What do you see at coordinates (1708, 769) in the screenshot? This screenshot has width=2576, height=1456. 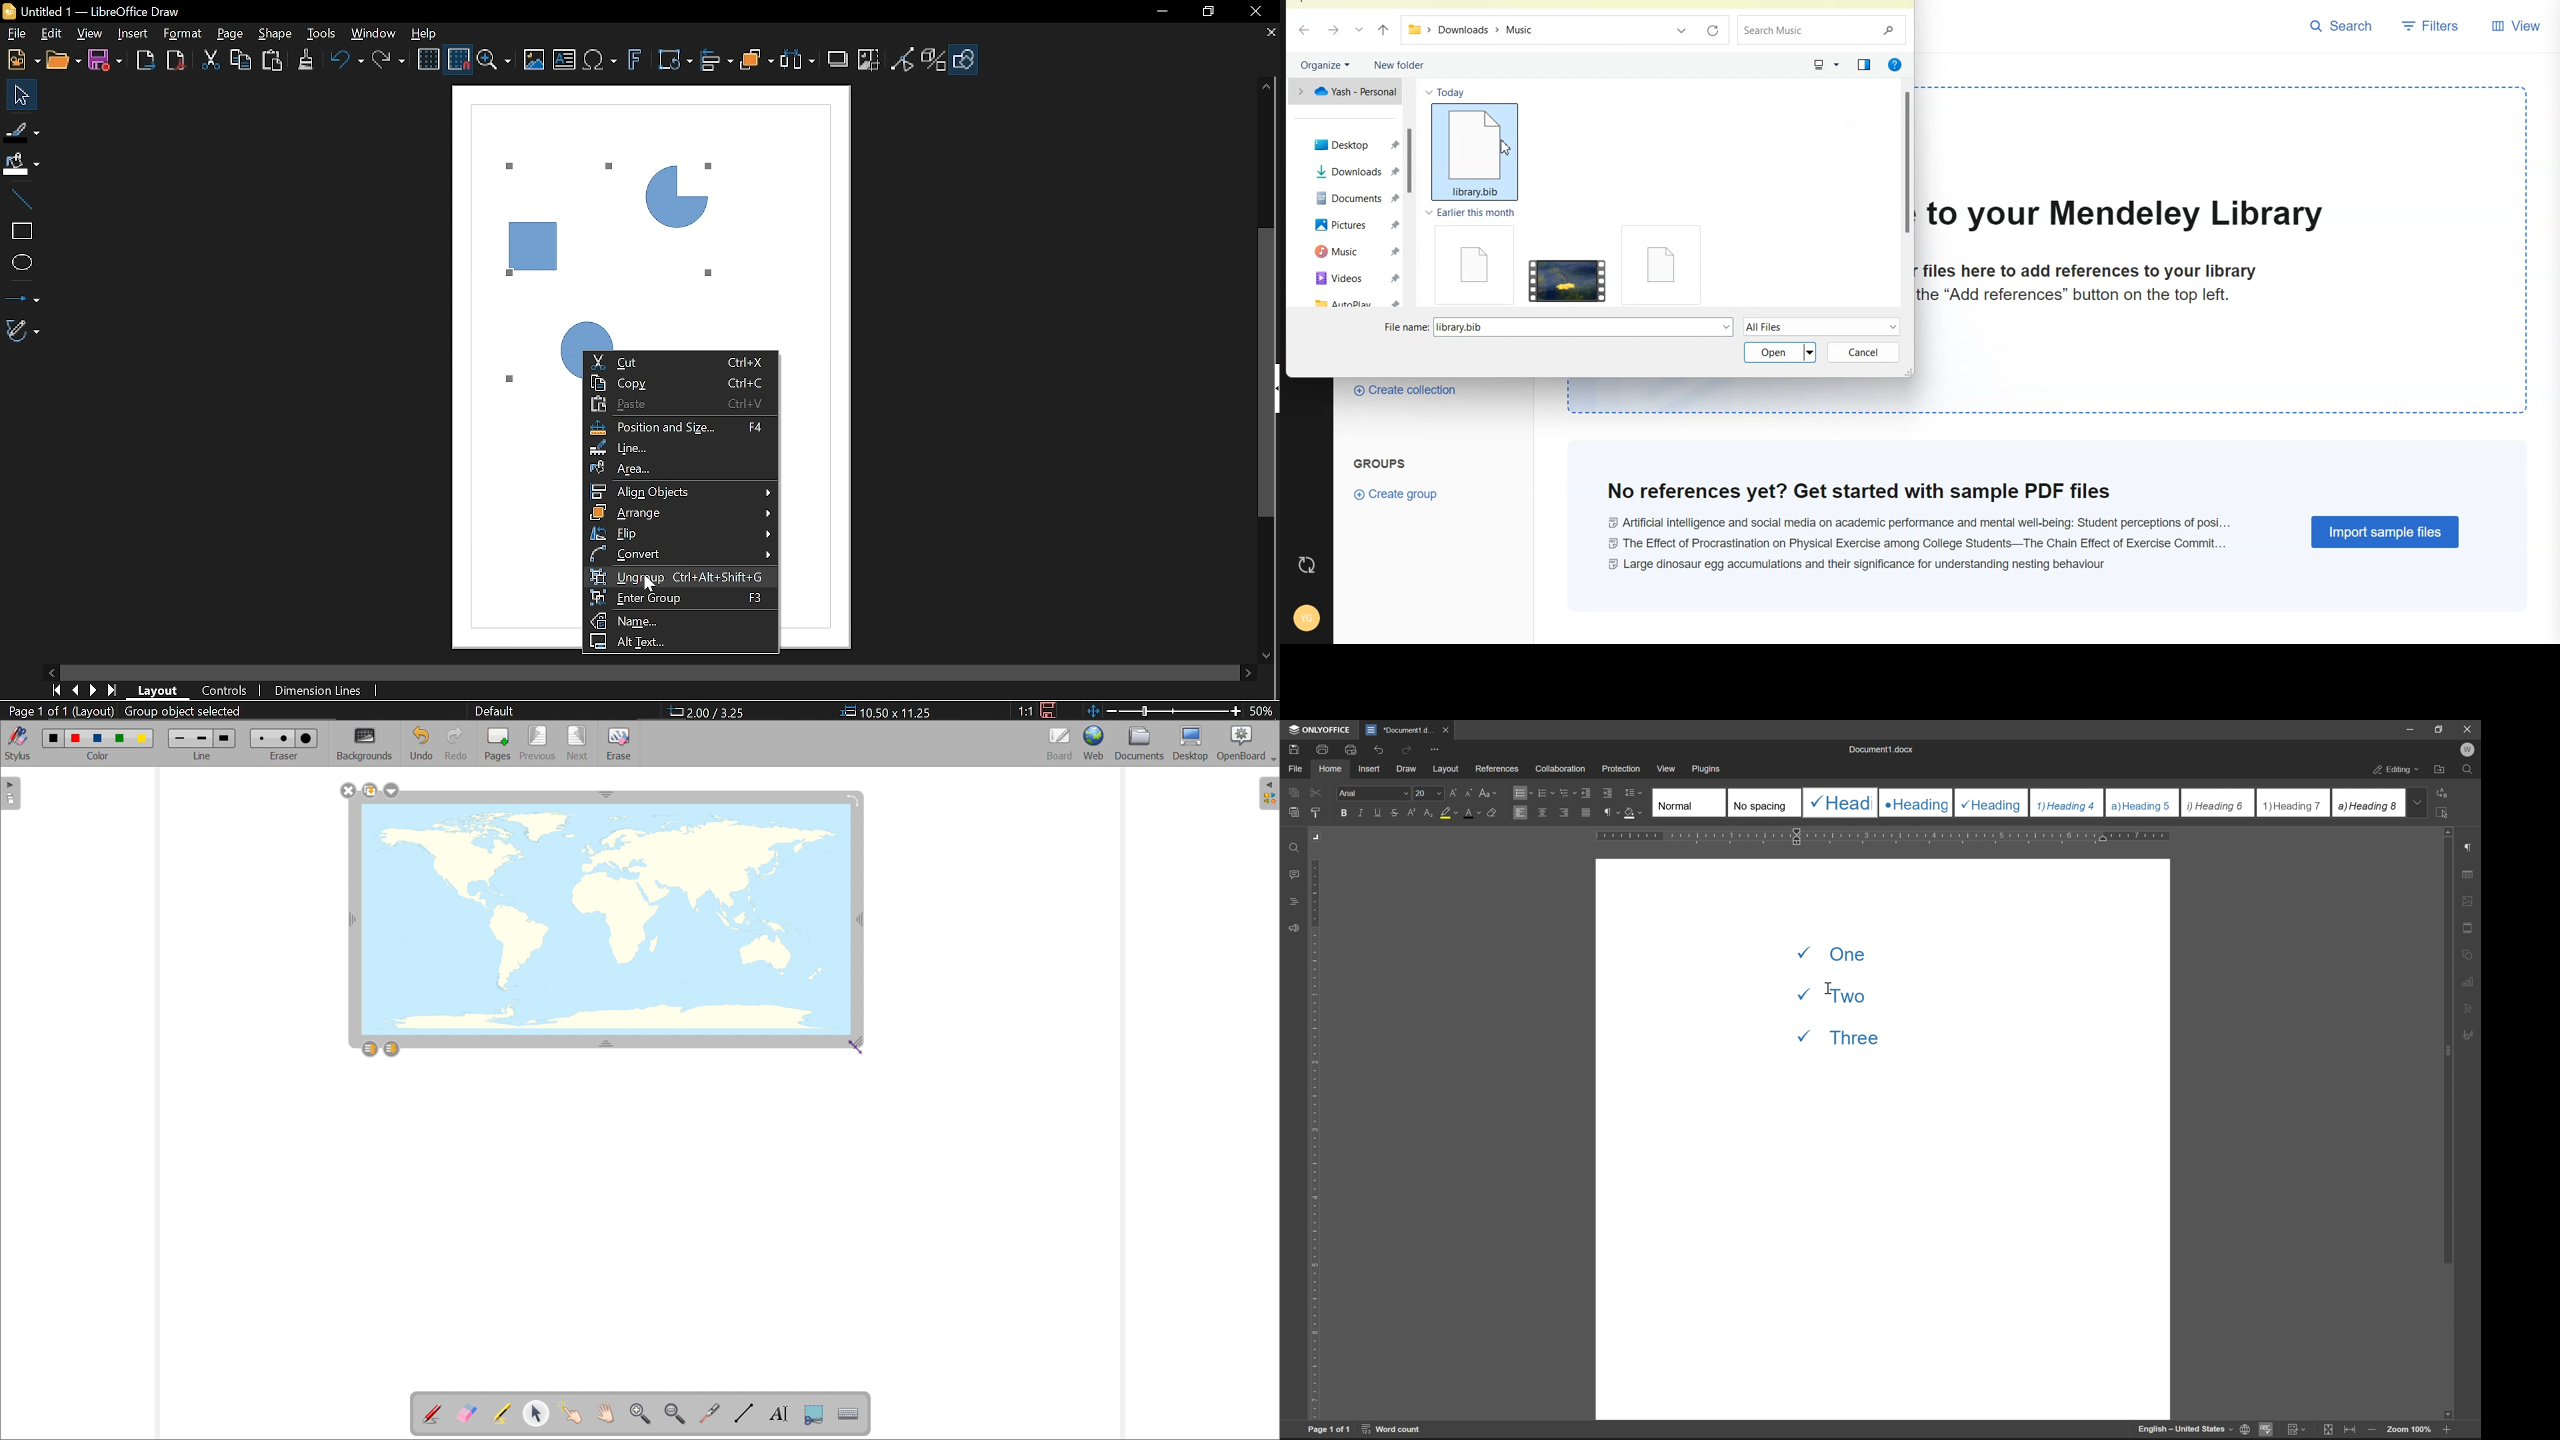 I see `plugins` at bounding box center [1708, 769].